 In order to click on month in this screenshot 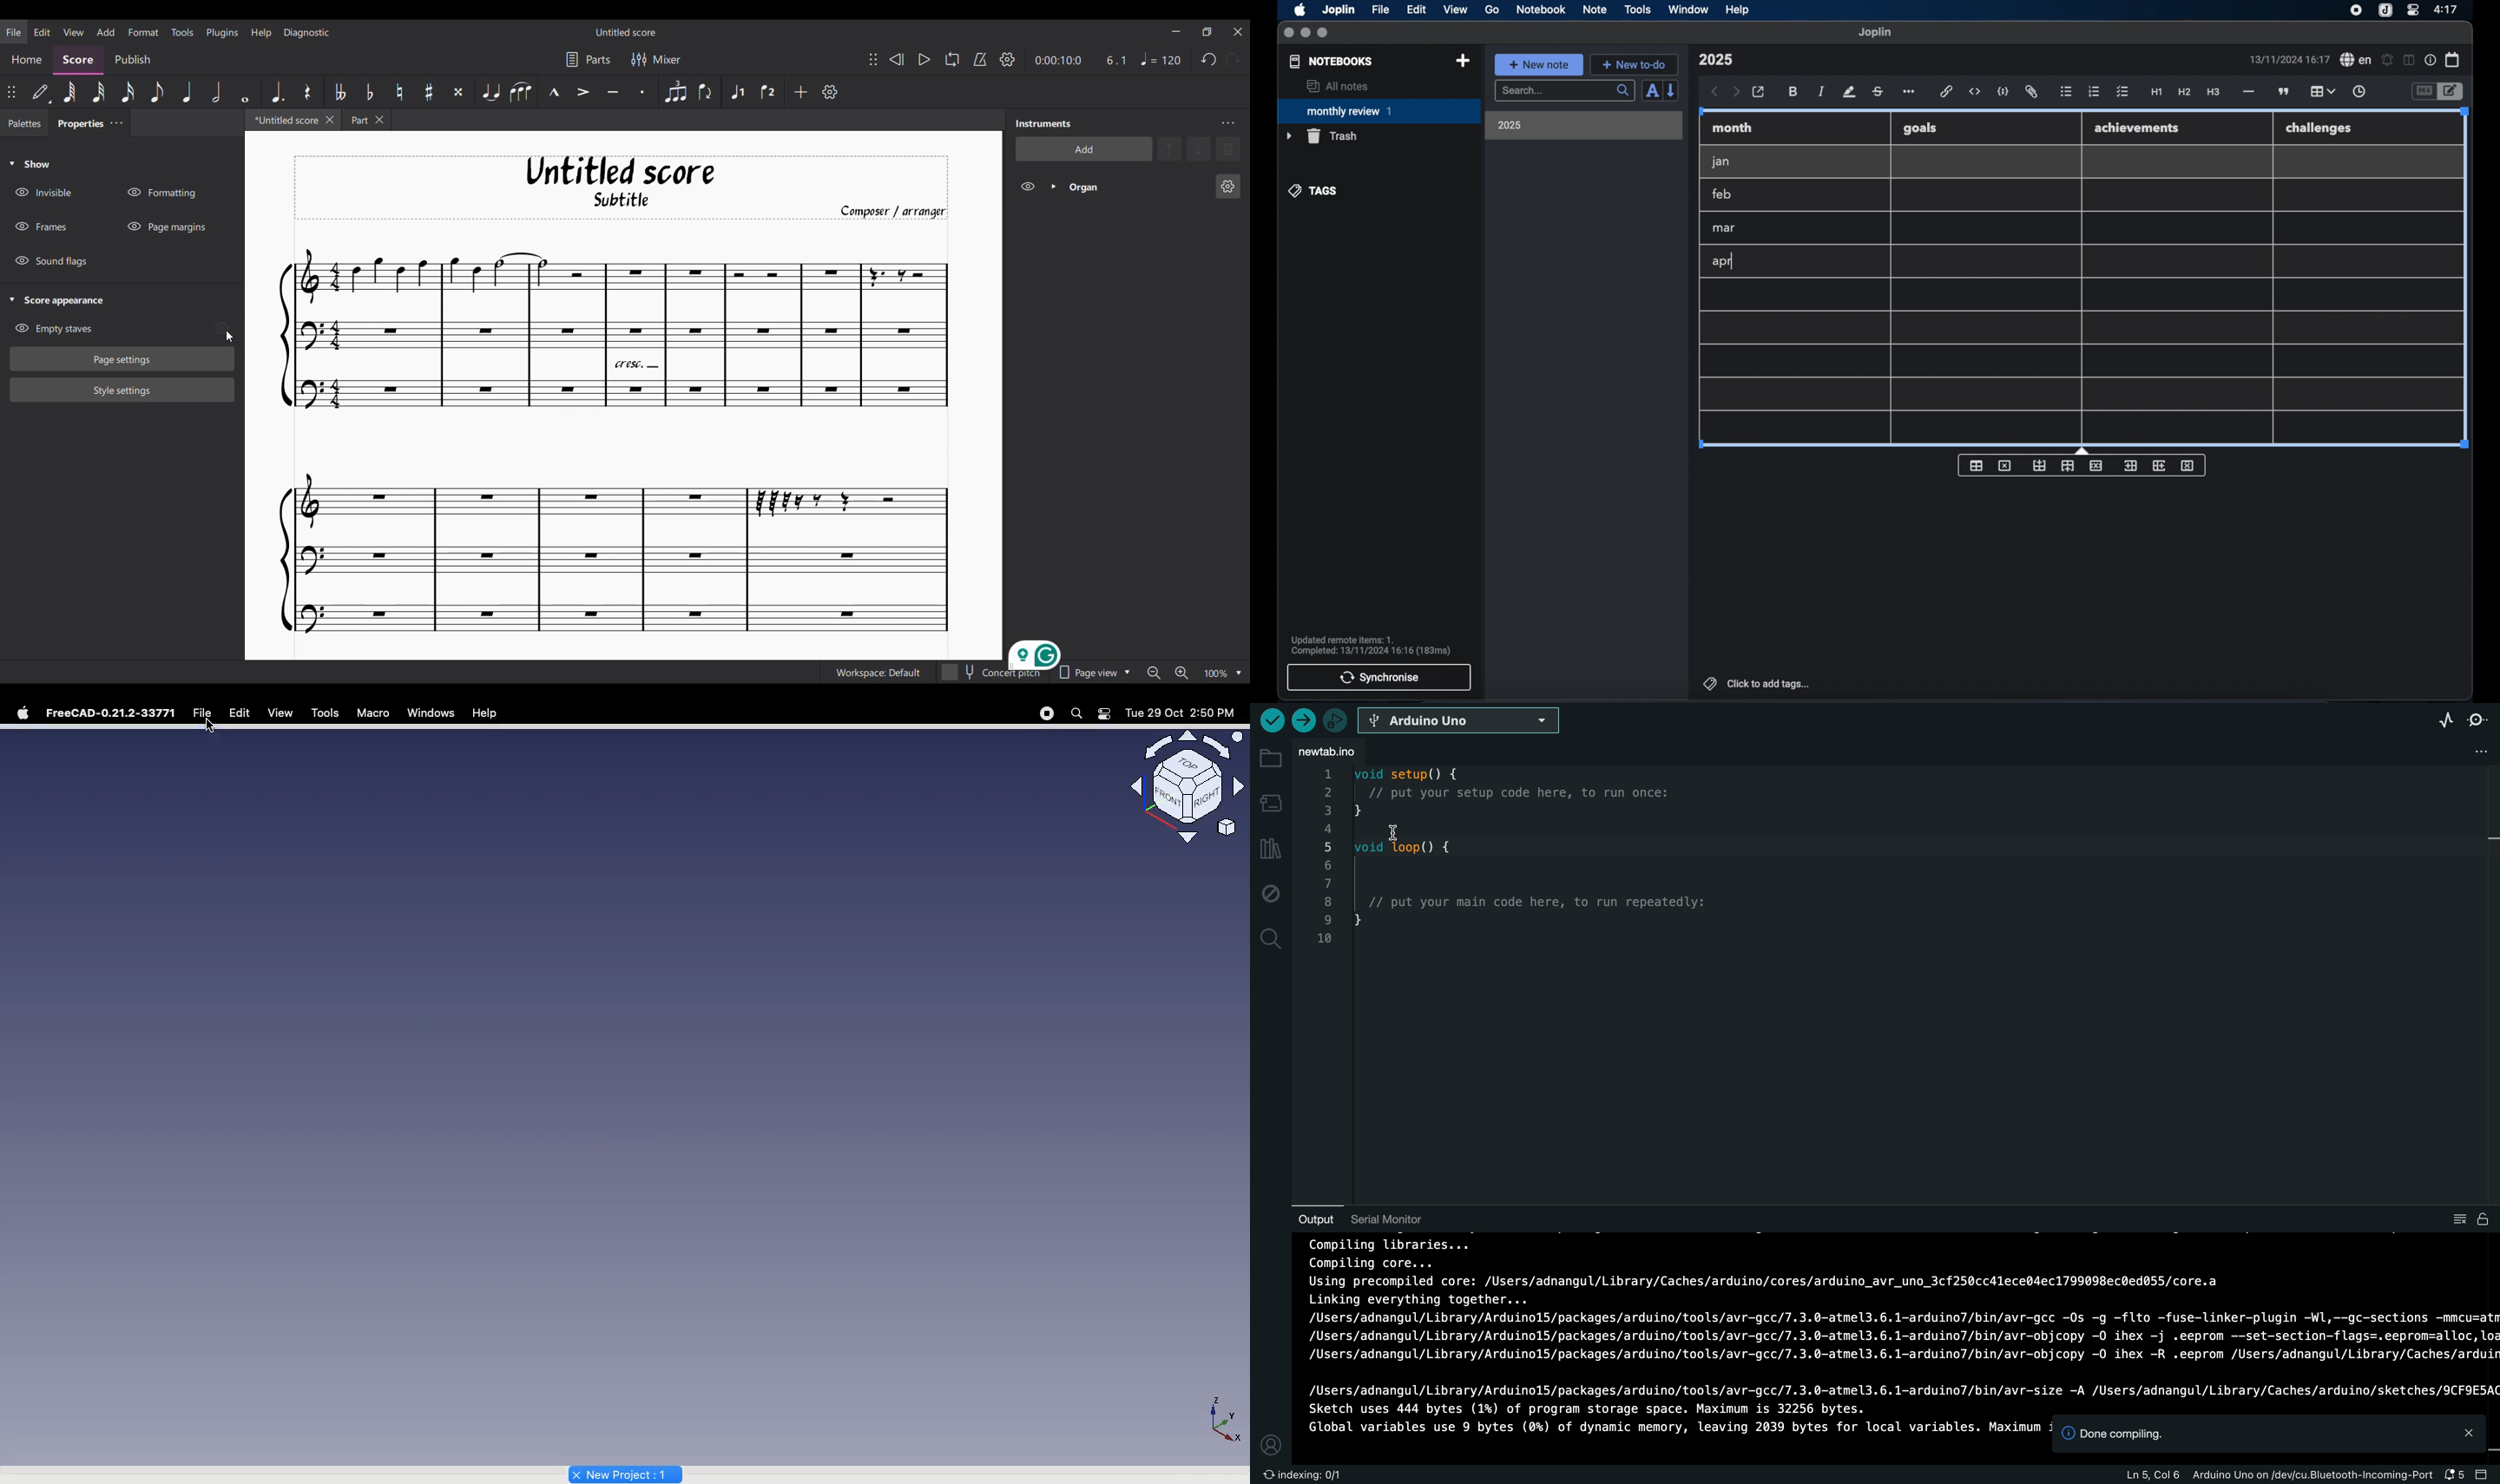, I will do `click(1732, 128)`.